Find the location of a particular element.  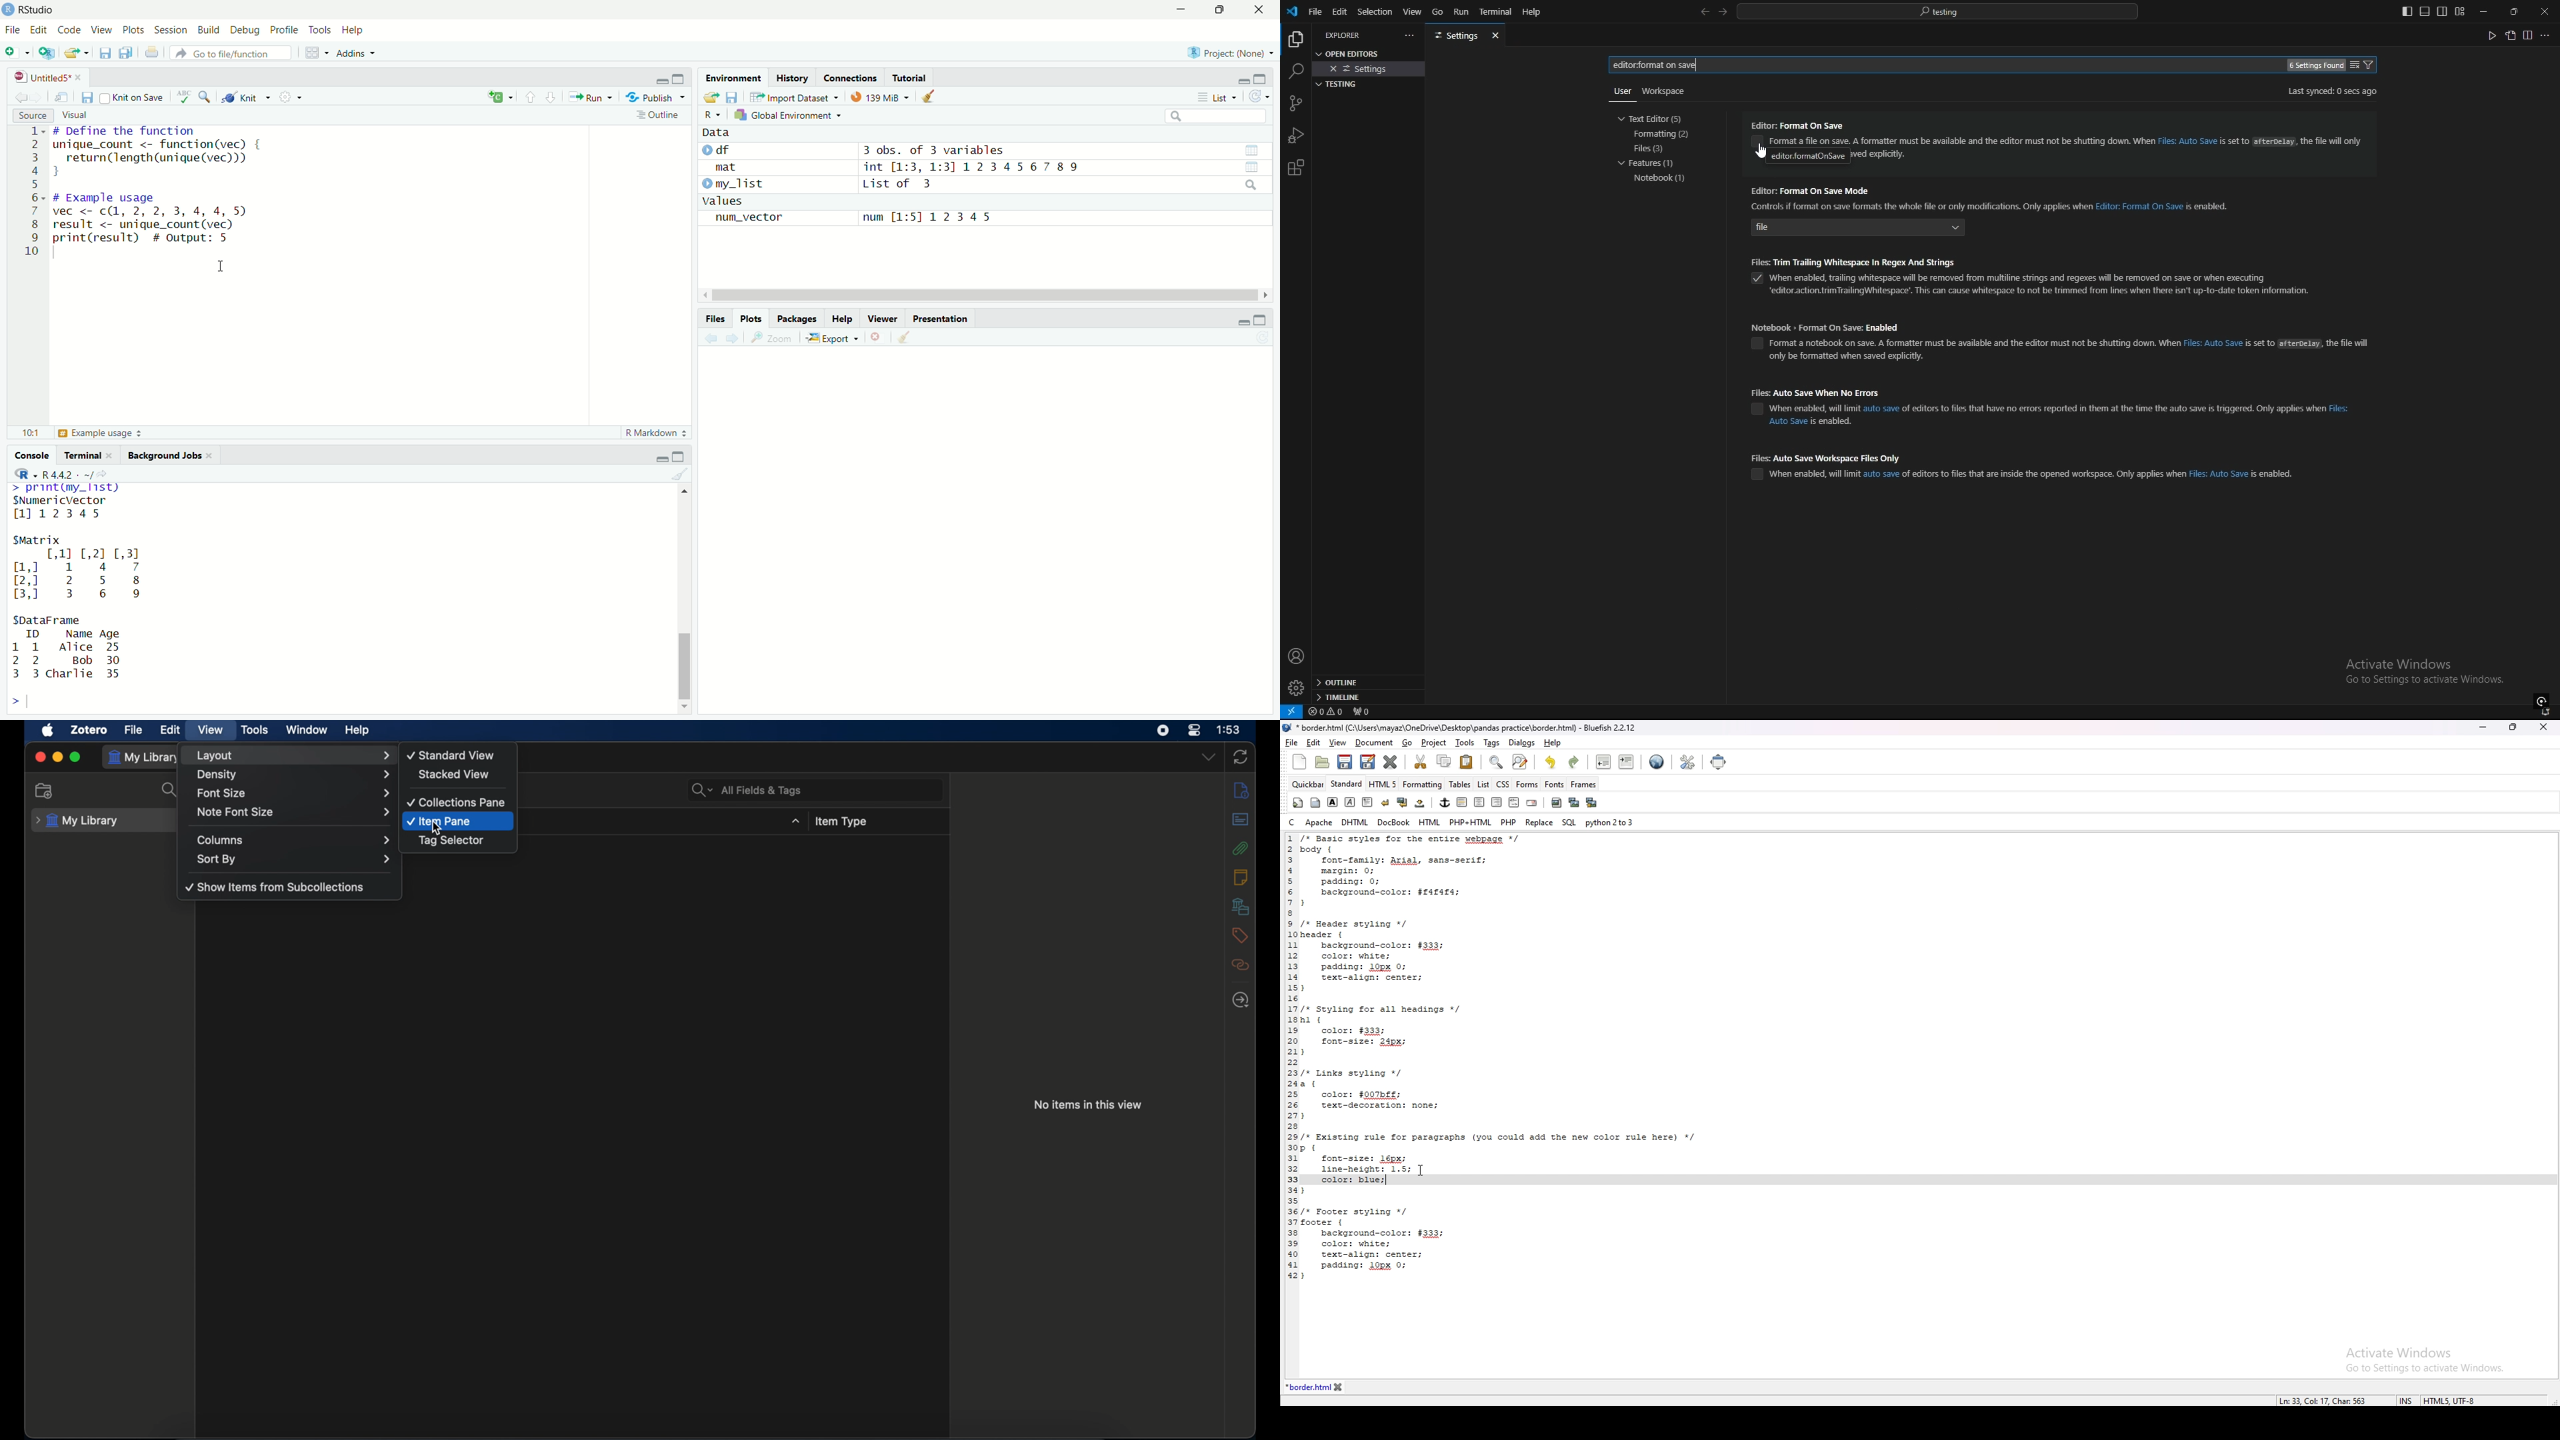

check spelling is located at coordinates (185, 98).